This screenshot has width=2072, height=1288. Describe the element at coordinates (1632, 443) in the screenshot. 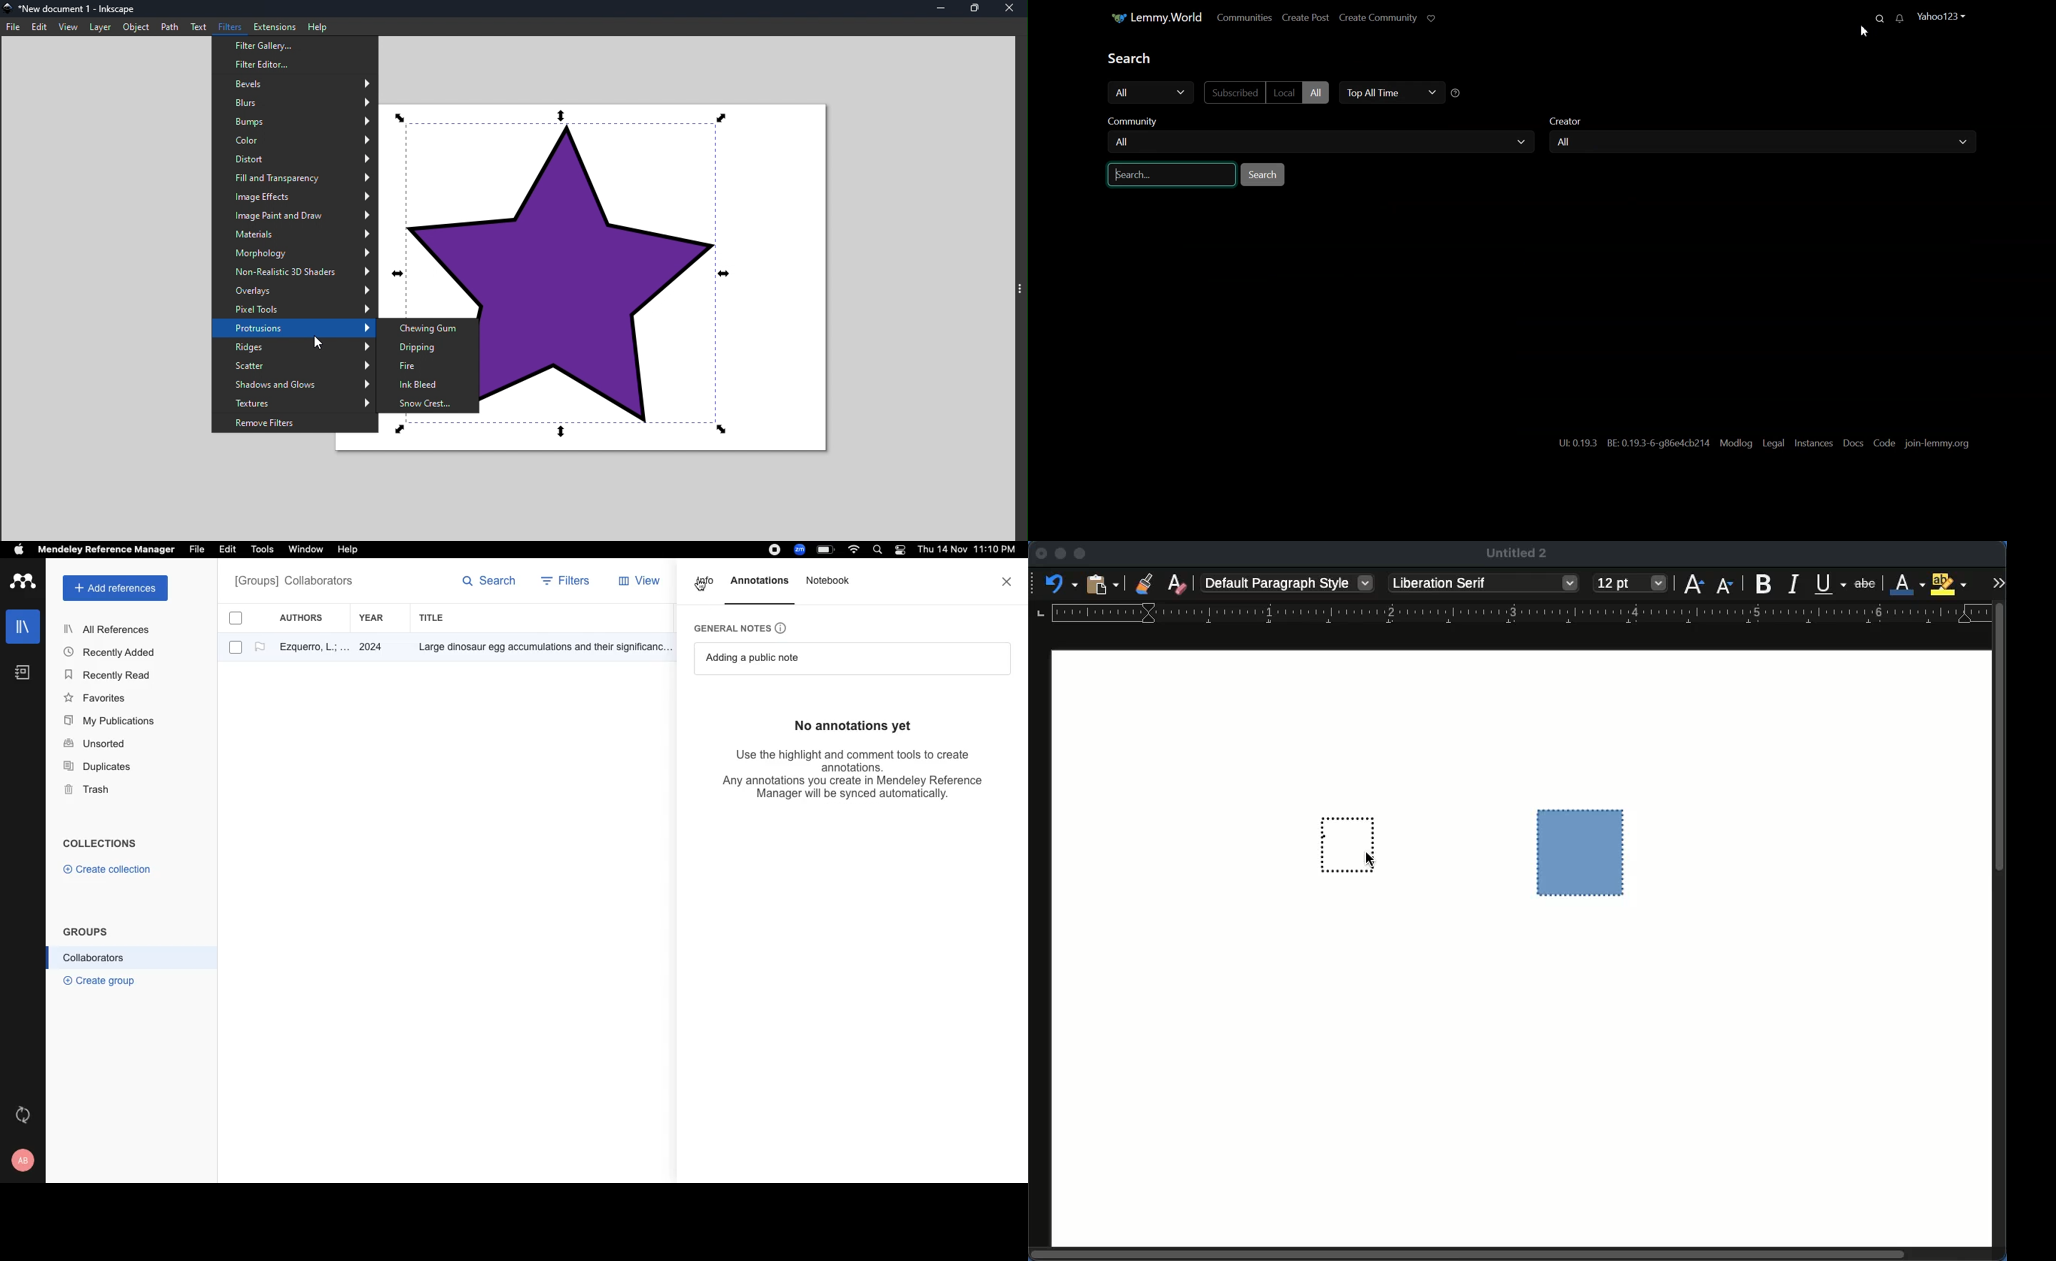

I see `UL 0.19.3 BE: 0.19.3-6-g86e4cb214` at that location.